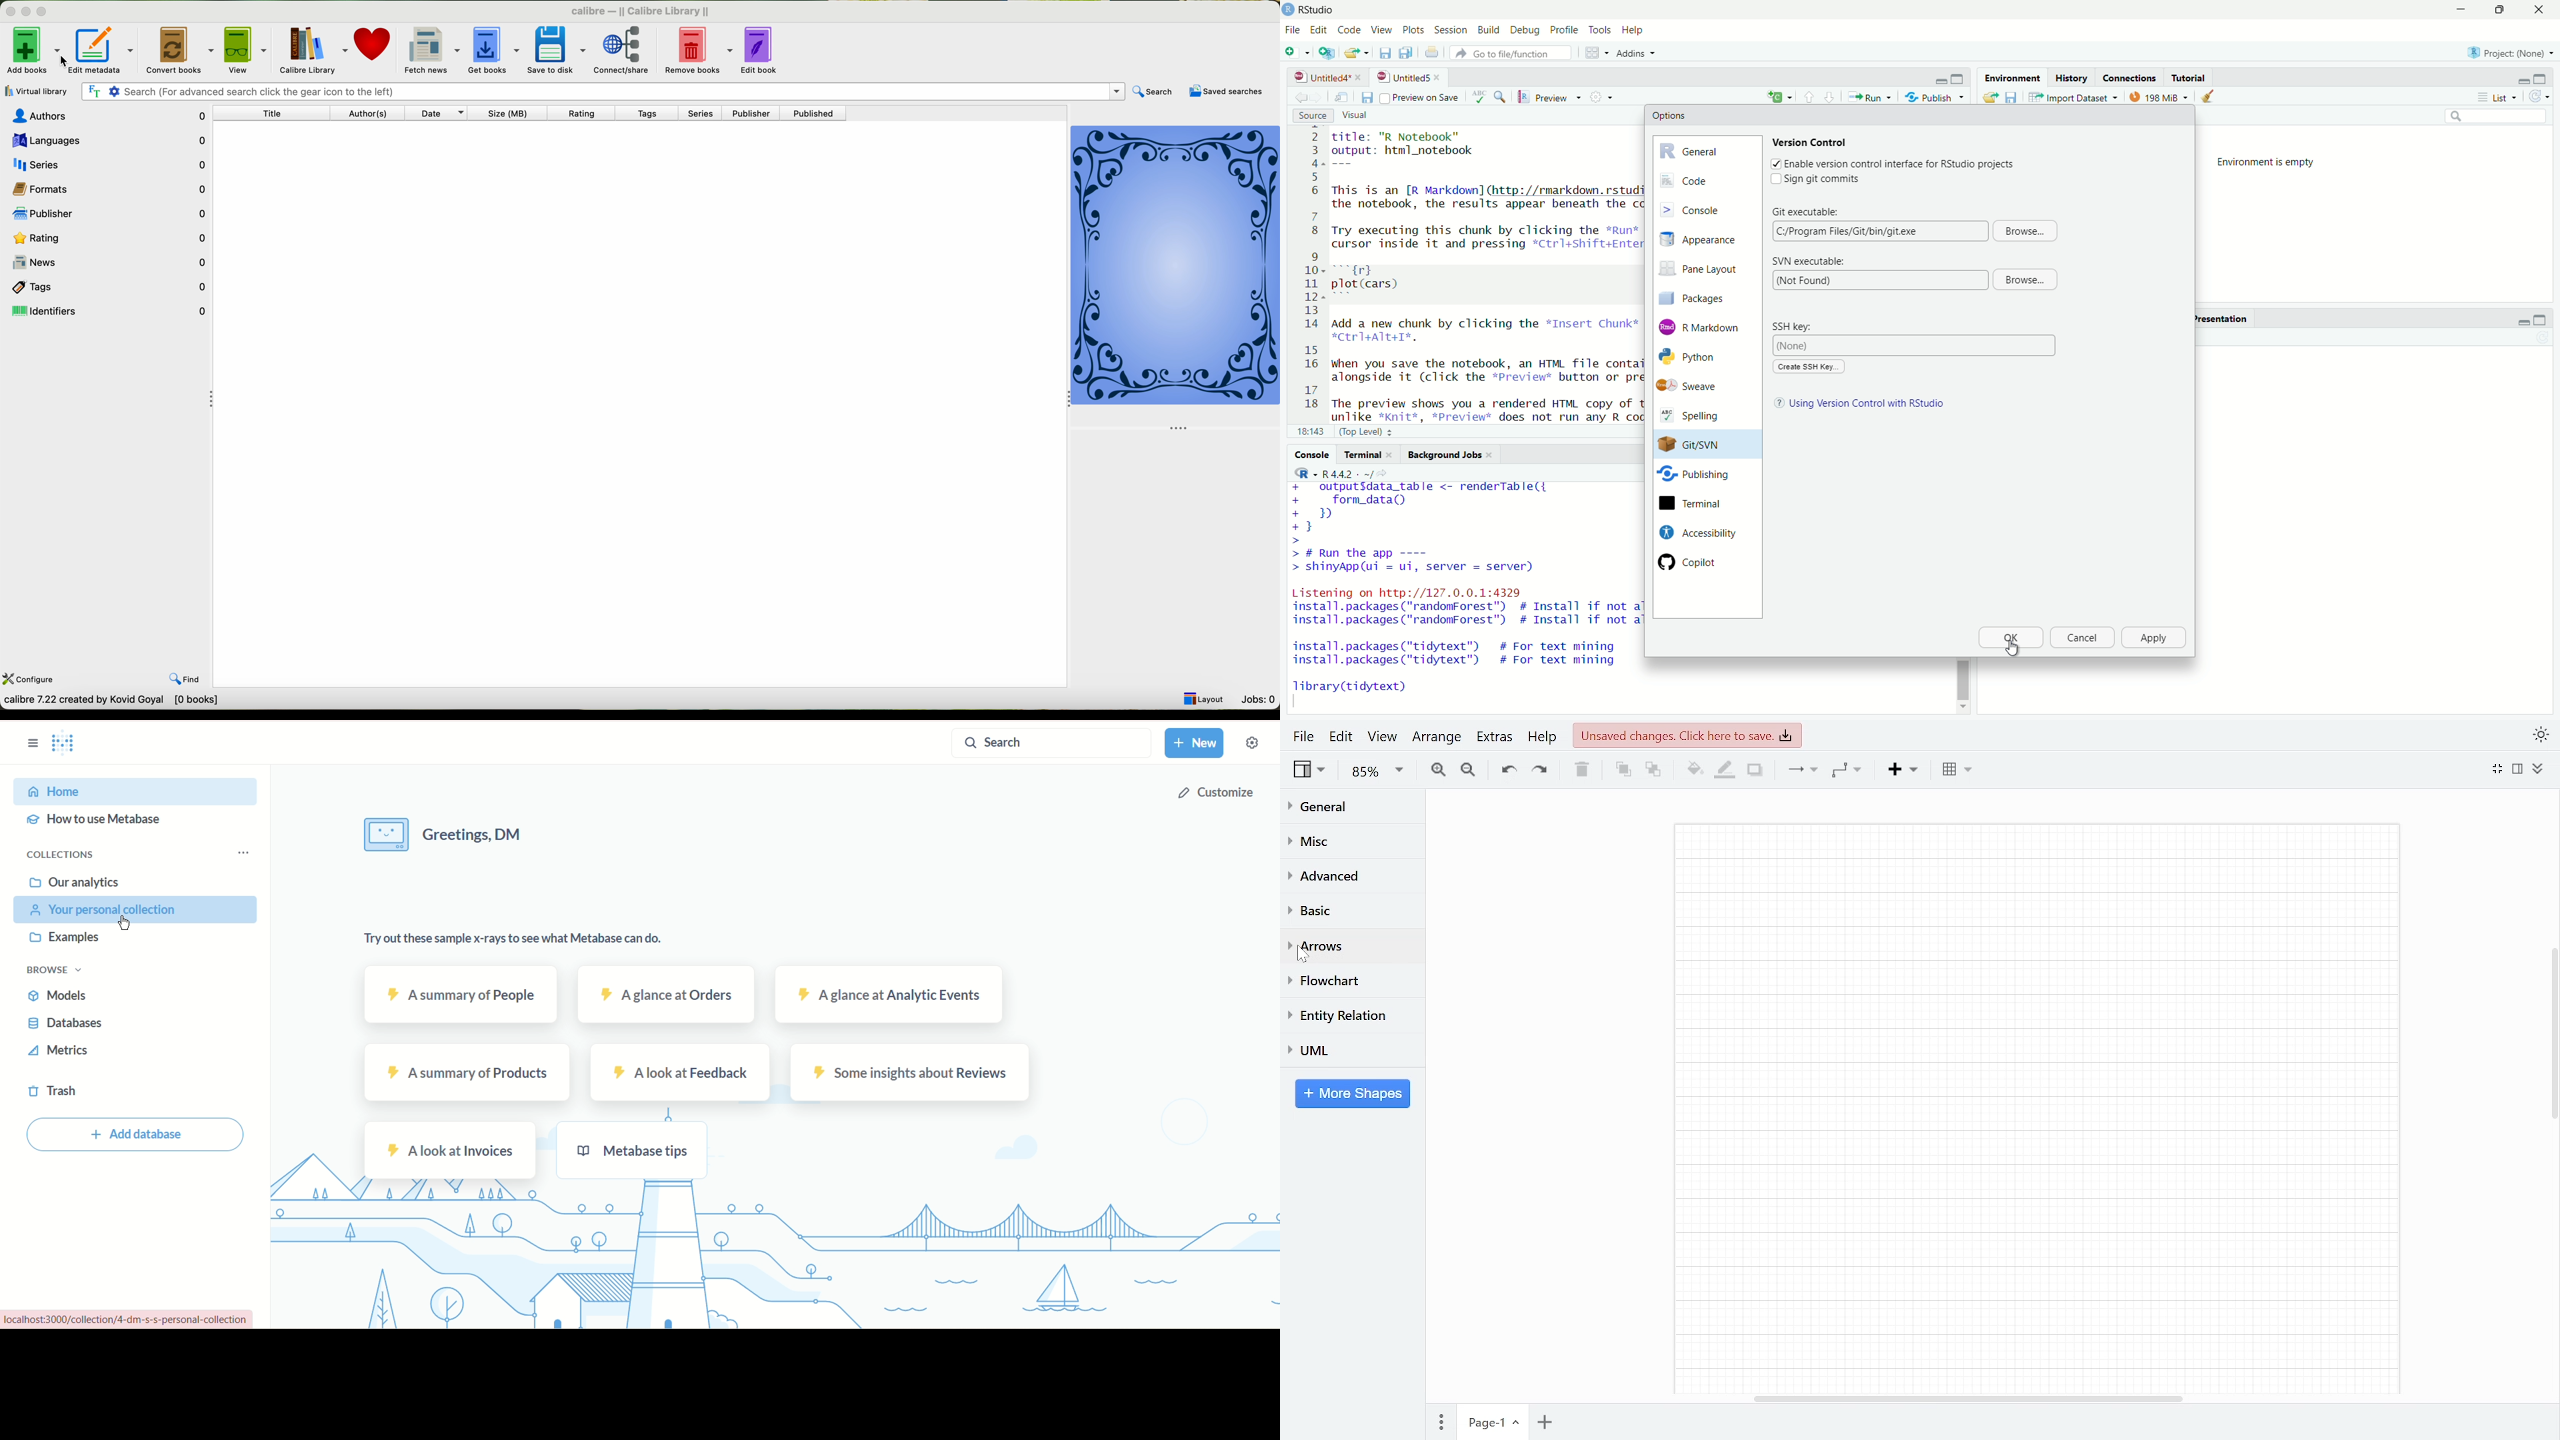 The height and width of the screenshot is (1456, 2576). I want to click on Environment, so click(2011, 77).